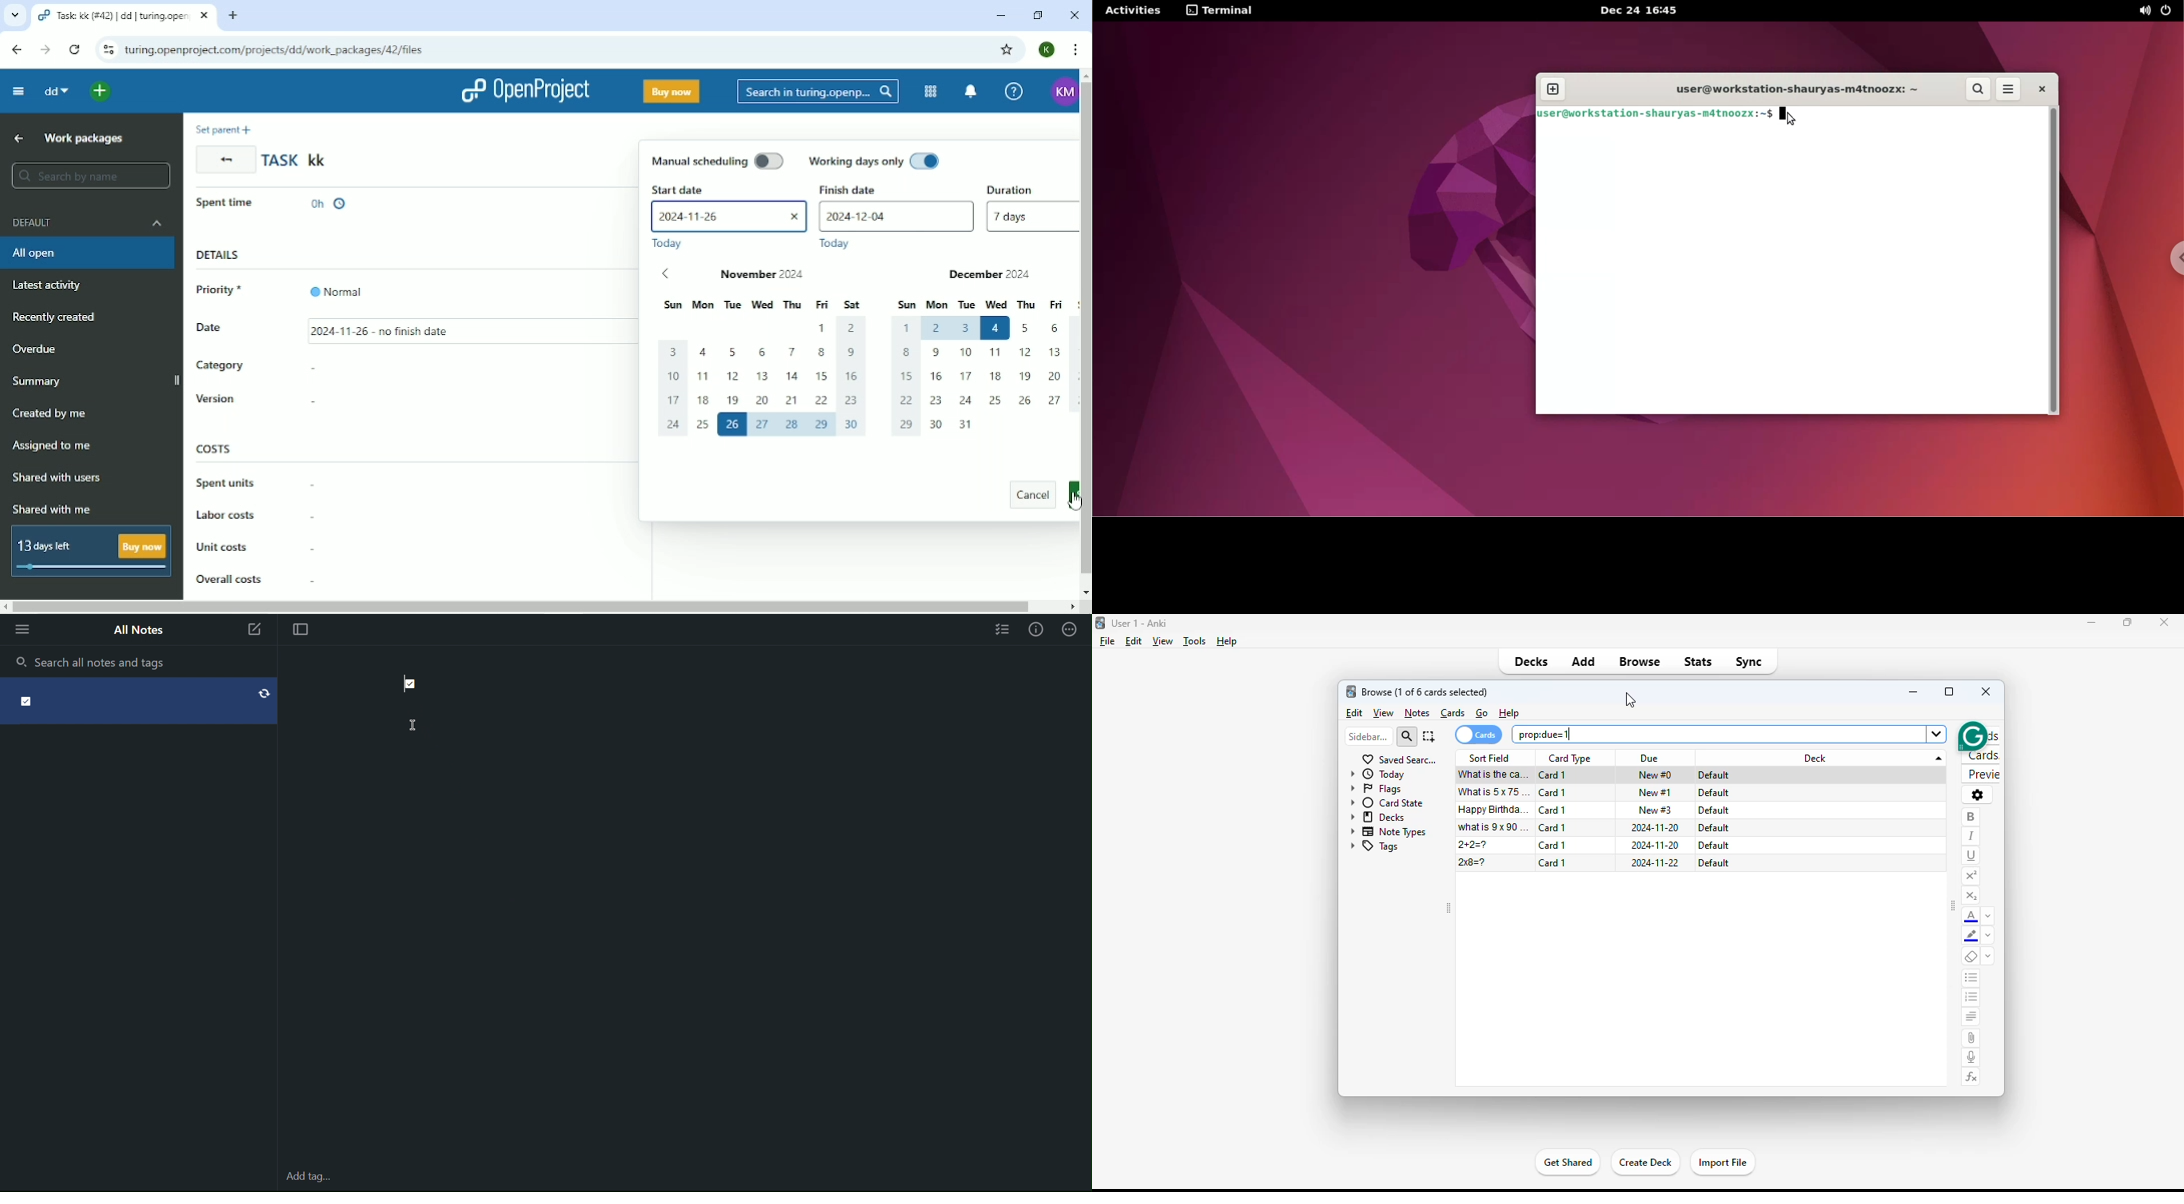  I want to click on default, so click(1712, 792).